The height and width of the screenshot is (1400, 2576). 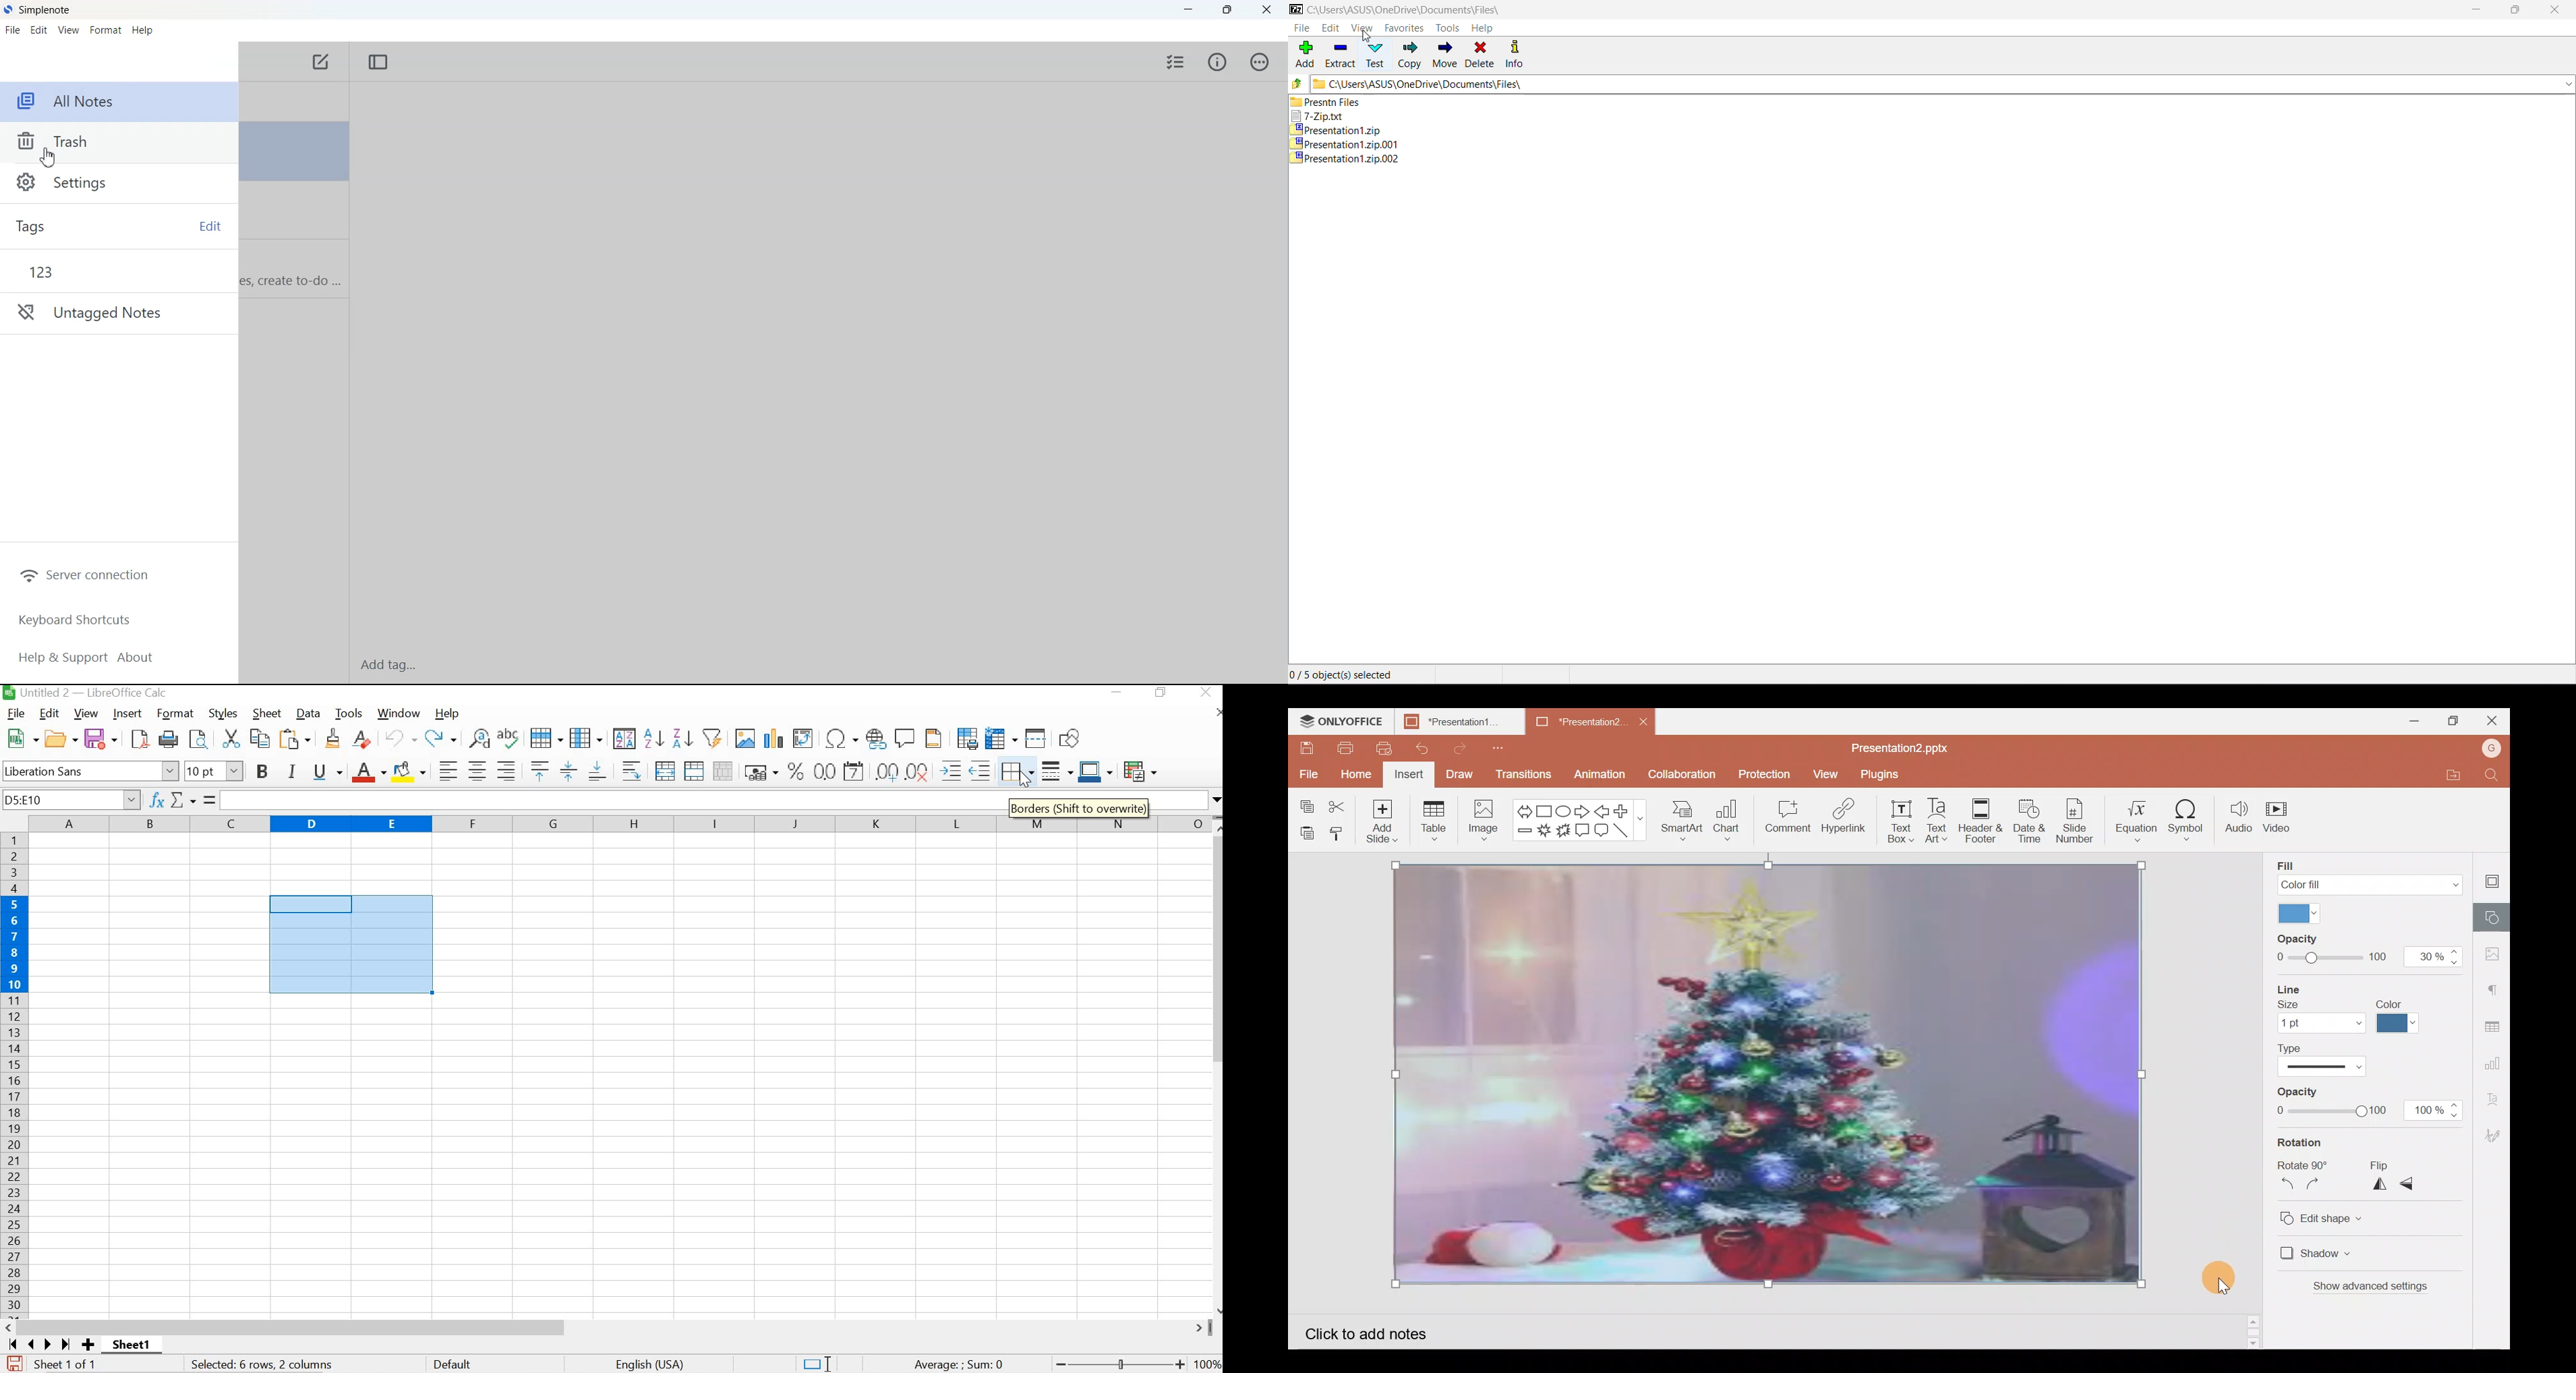 What do you see at coordinates (856, 770) in the screenshot?
I see `FORMAT AS DATE` at bounding box center [856, 770].